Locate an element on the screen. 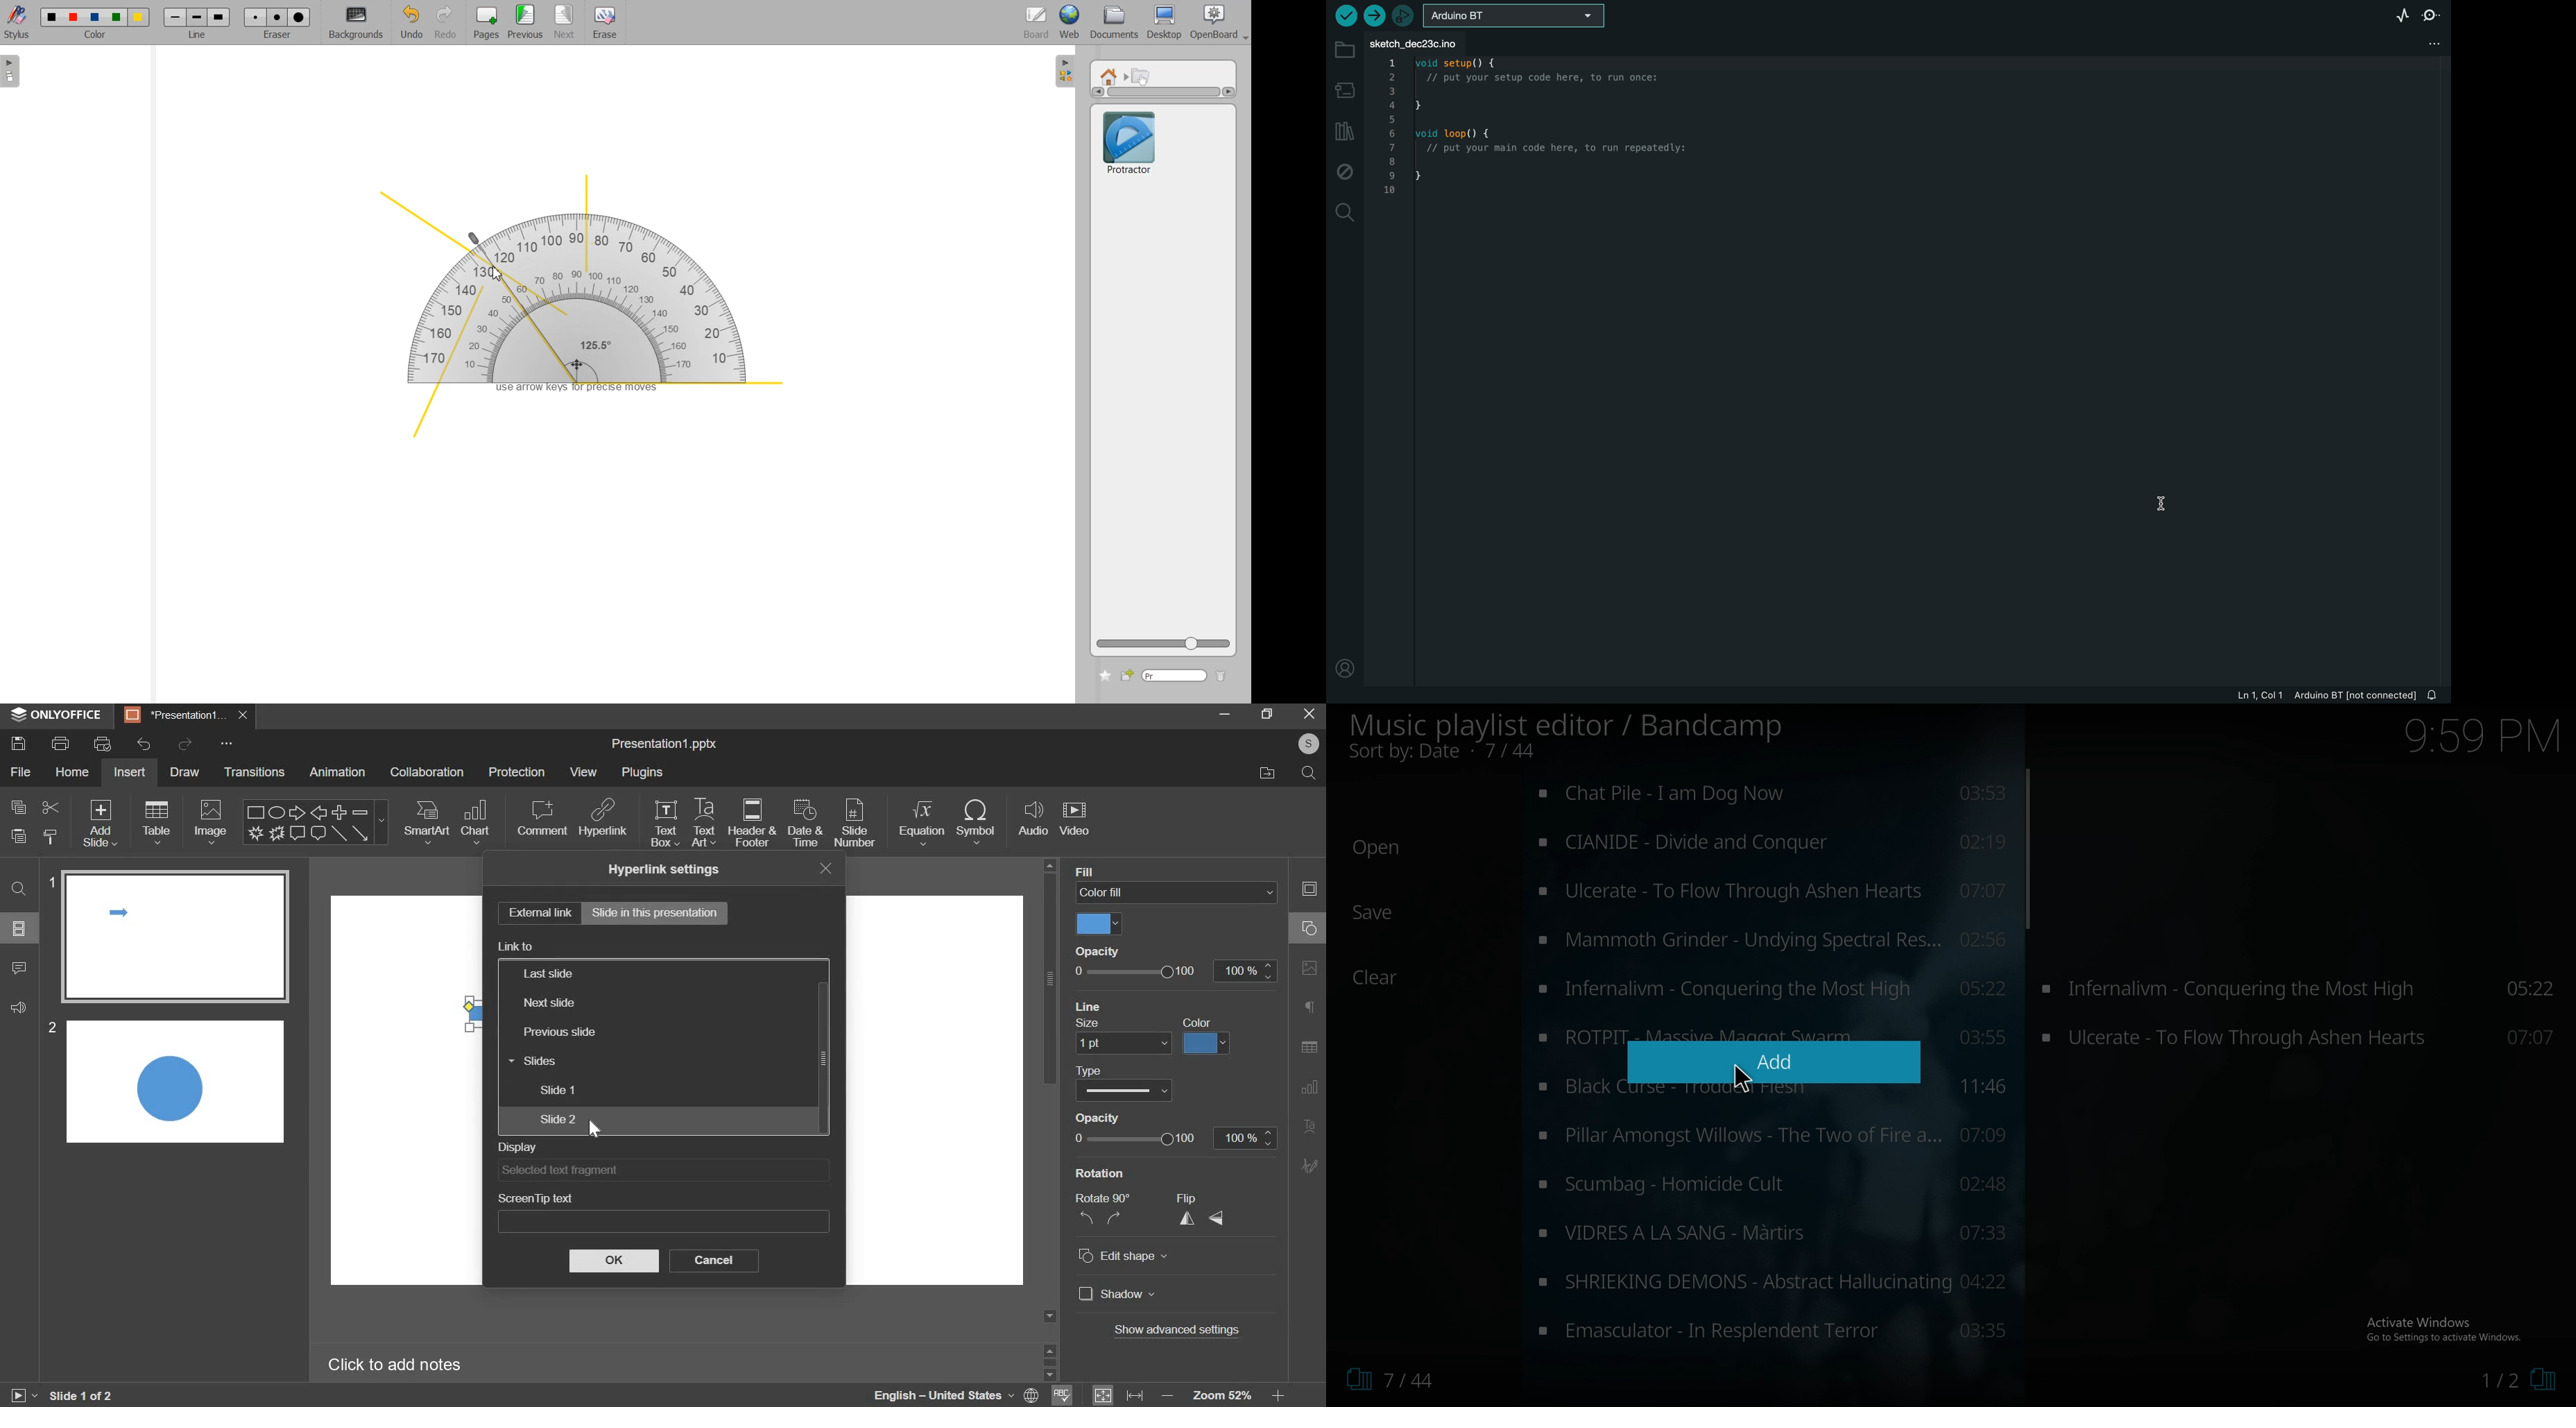  Size is located at coordinates (1089, 1023).